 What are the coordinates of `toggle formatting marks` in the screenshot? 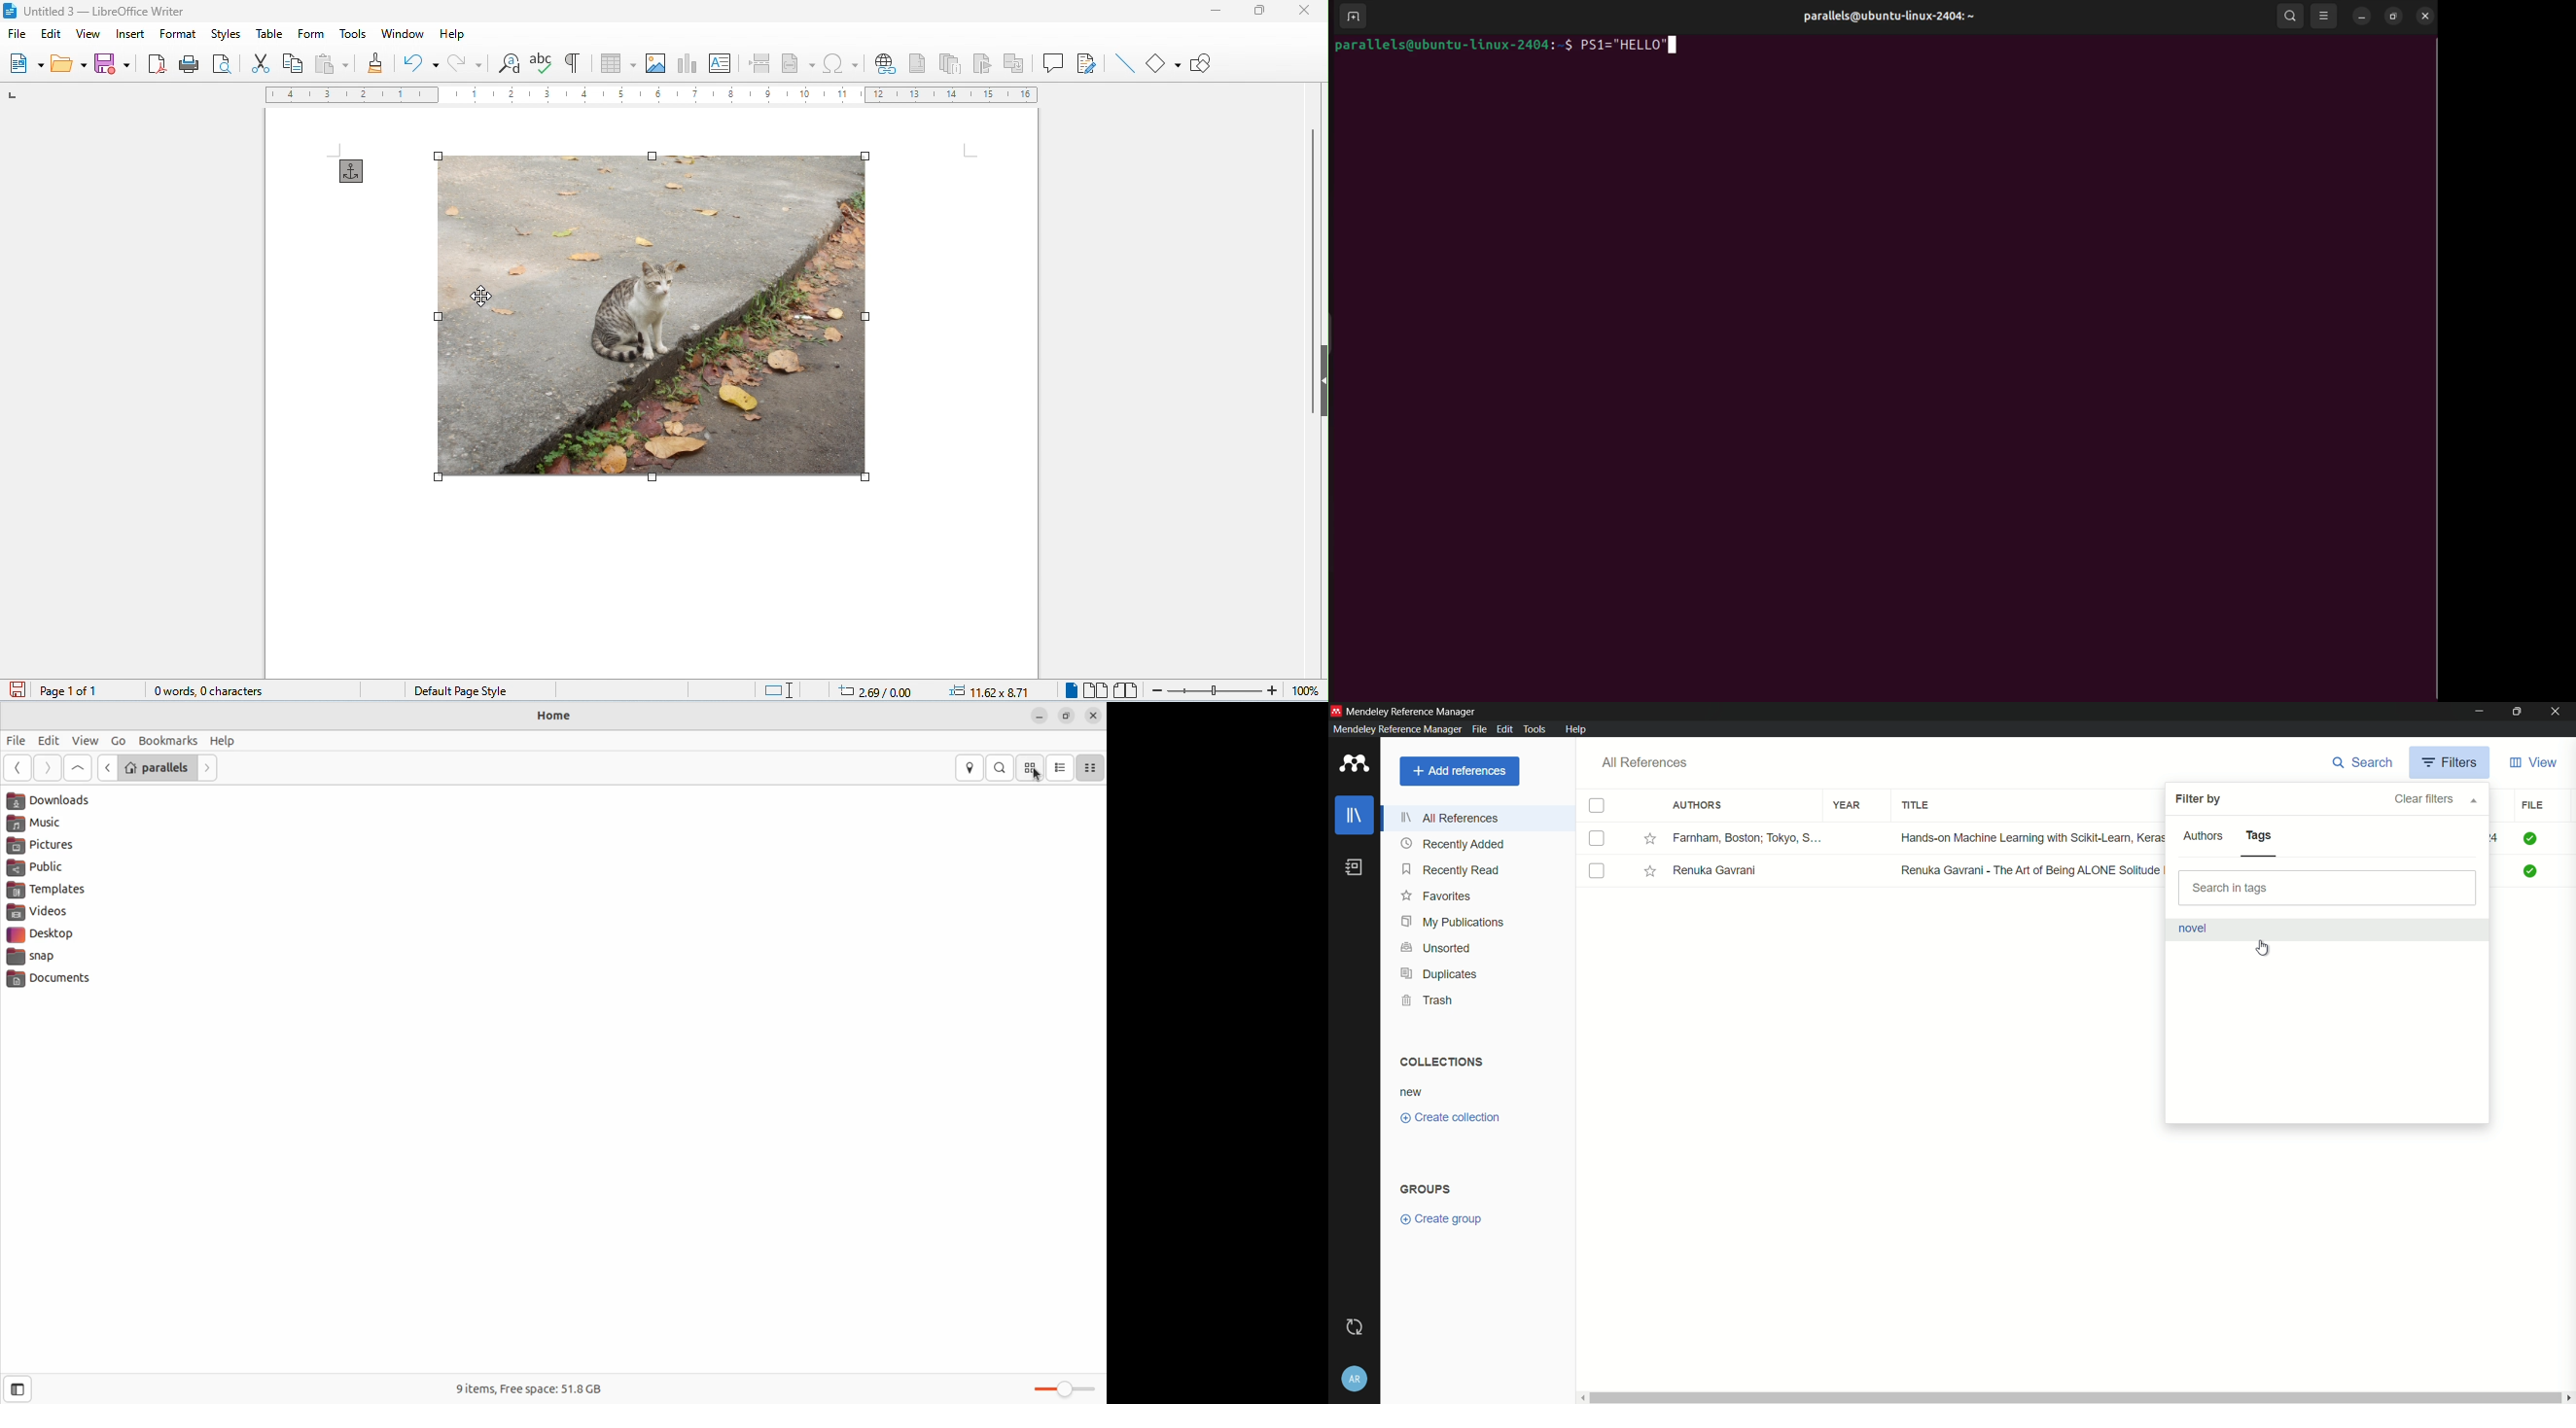 It's located at (574, 62).